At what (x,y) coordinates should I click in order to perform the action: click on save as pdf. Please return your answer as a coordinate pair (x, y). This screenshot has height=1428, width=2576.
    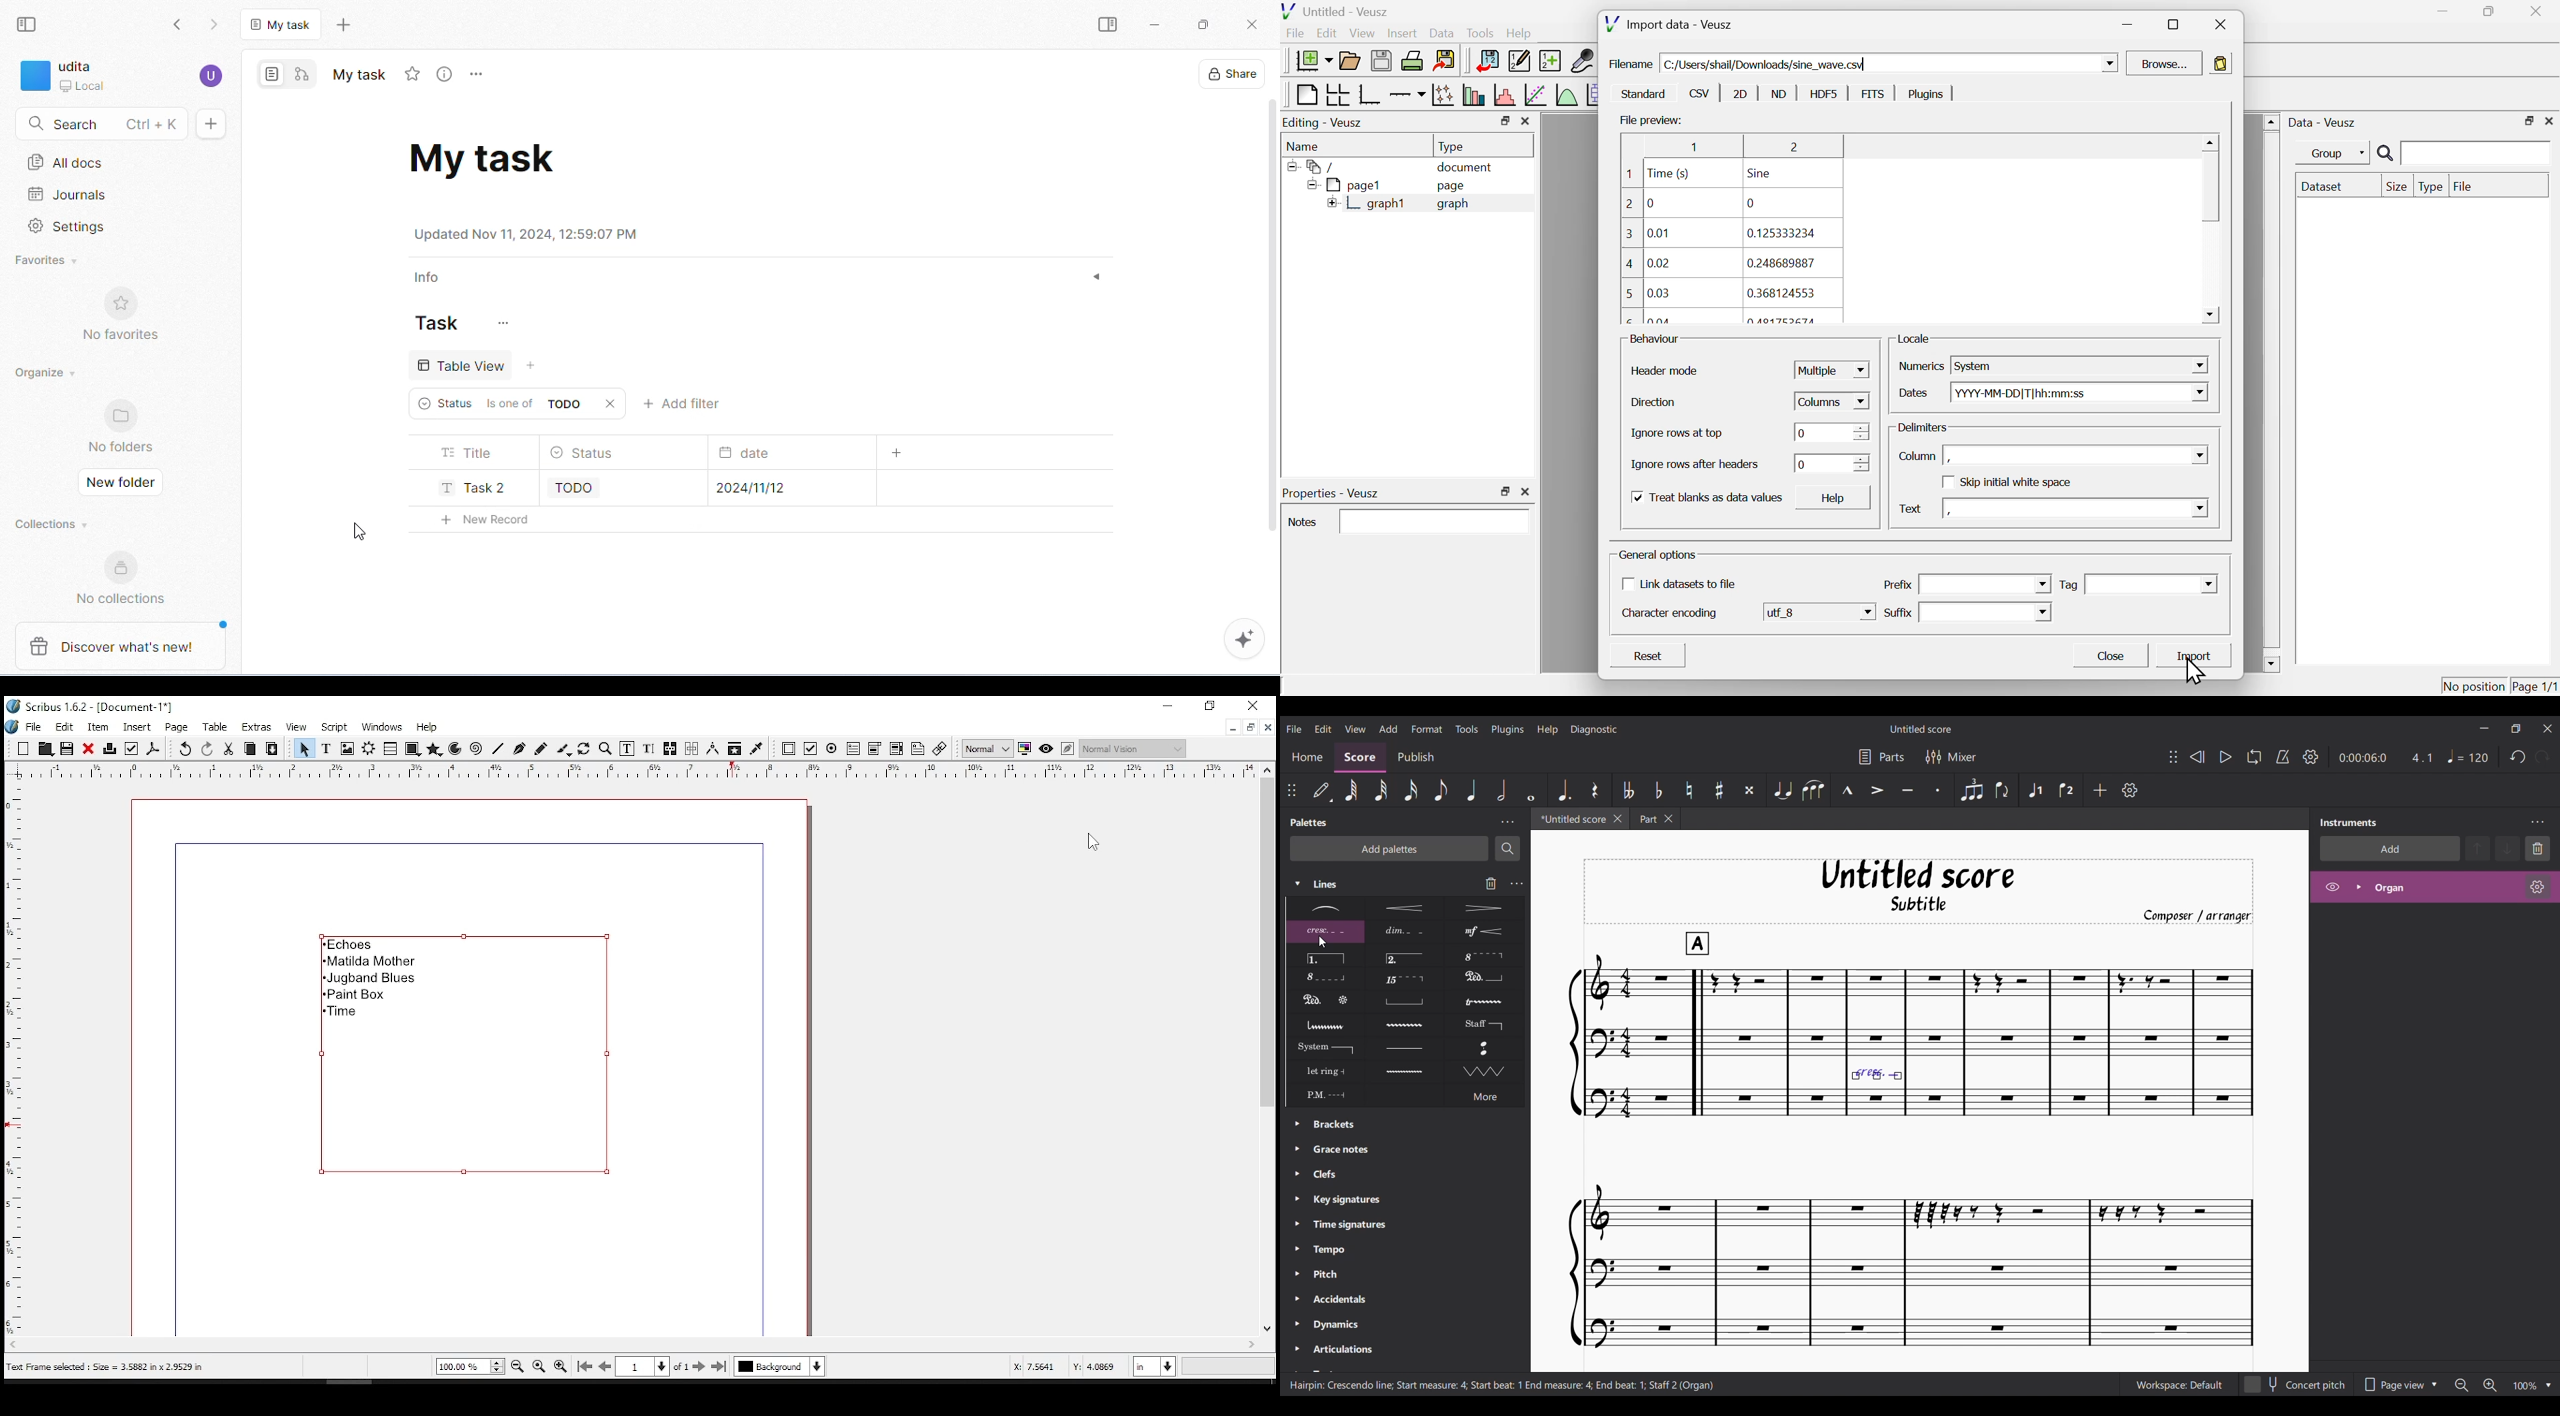
    Looking at the image, I should click on (154, 749).